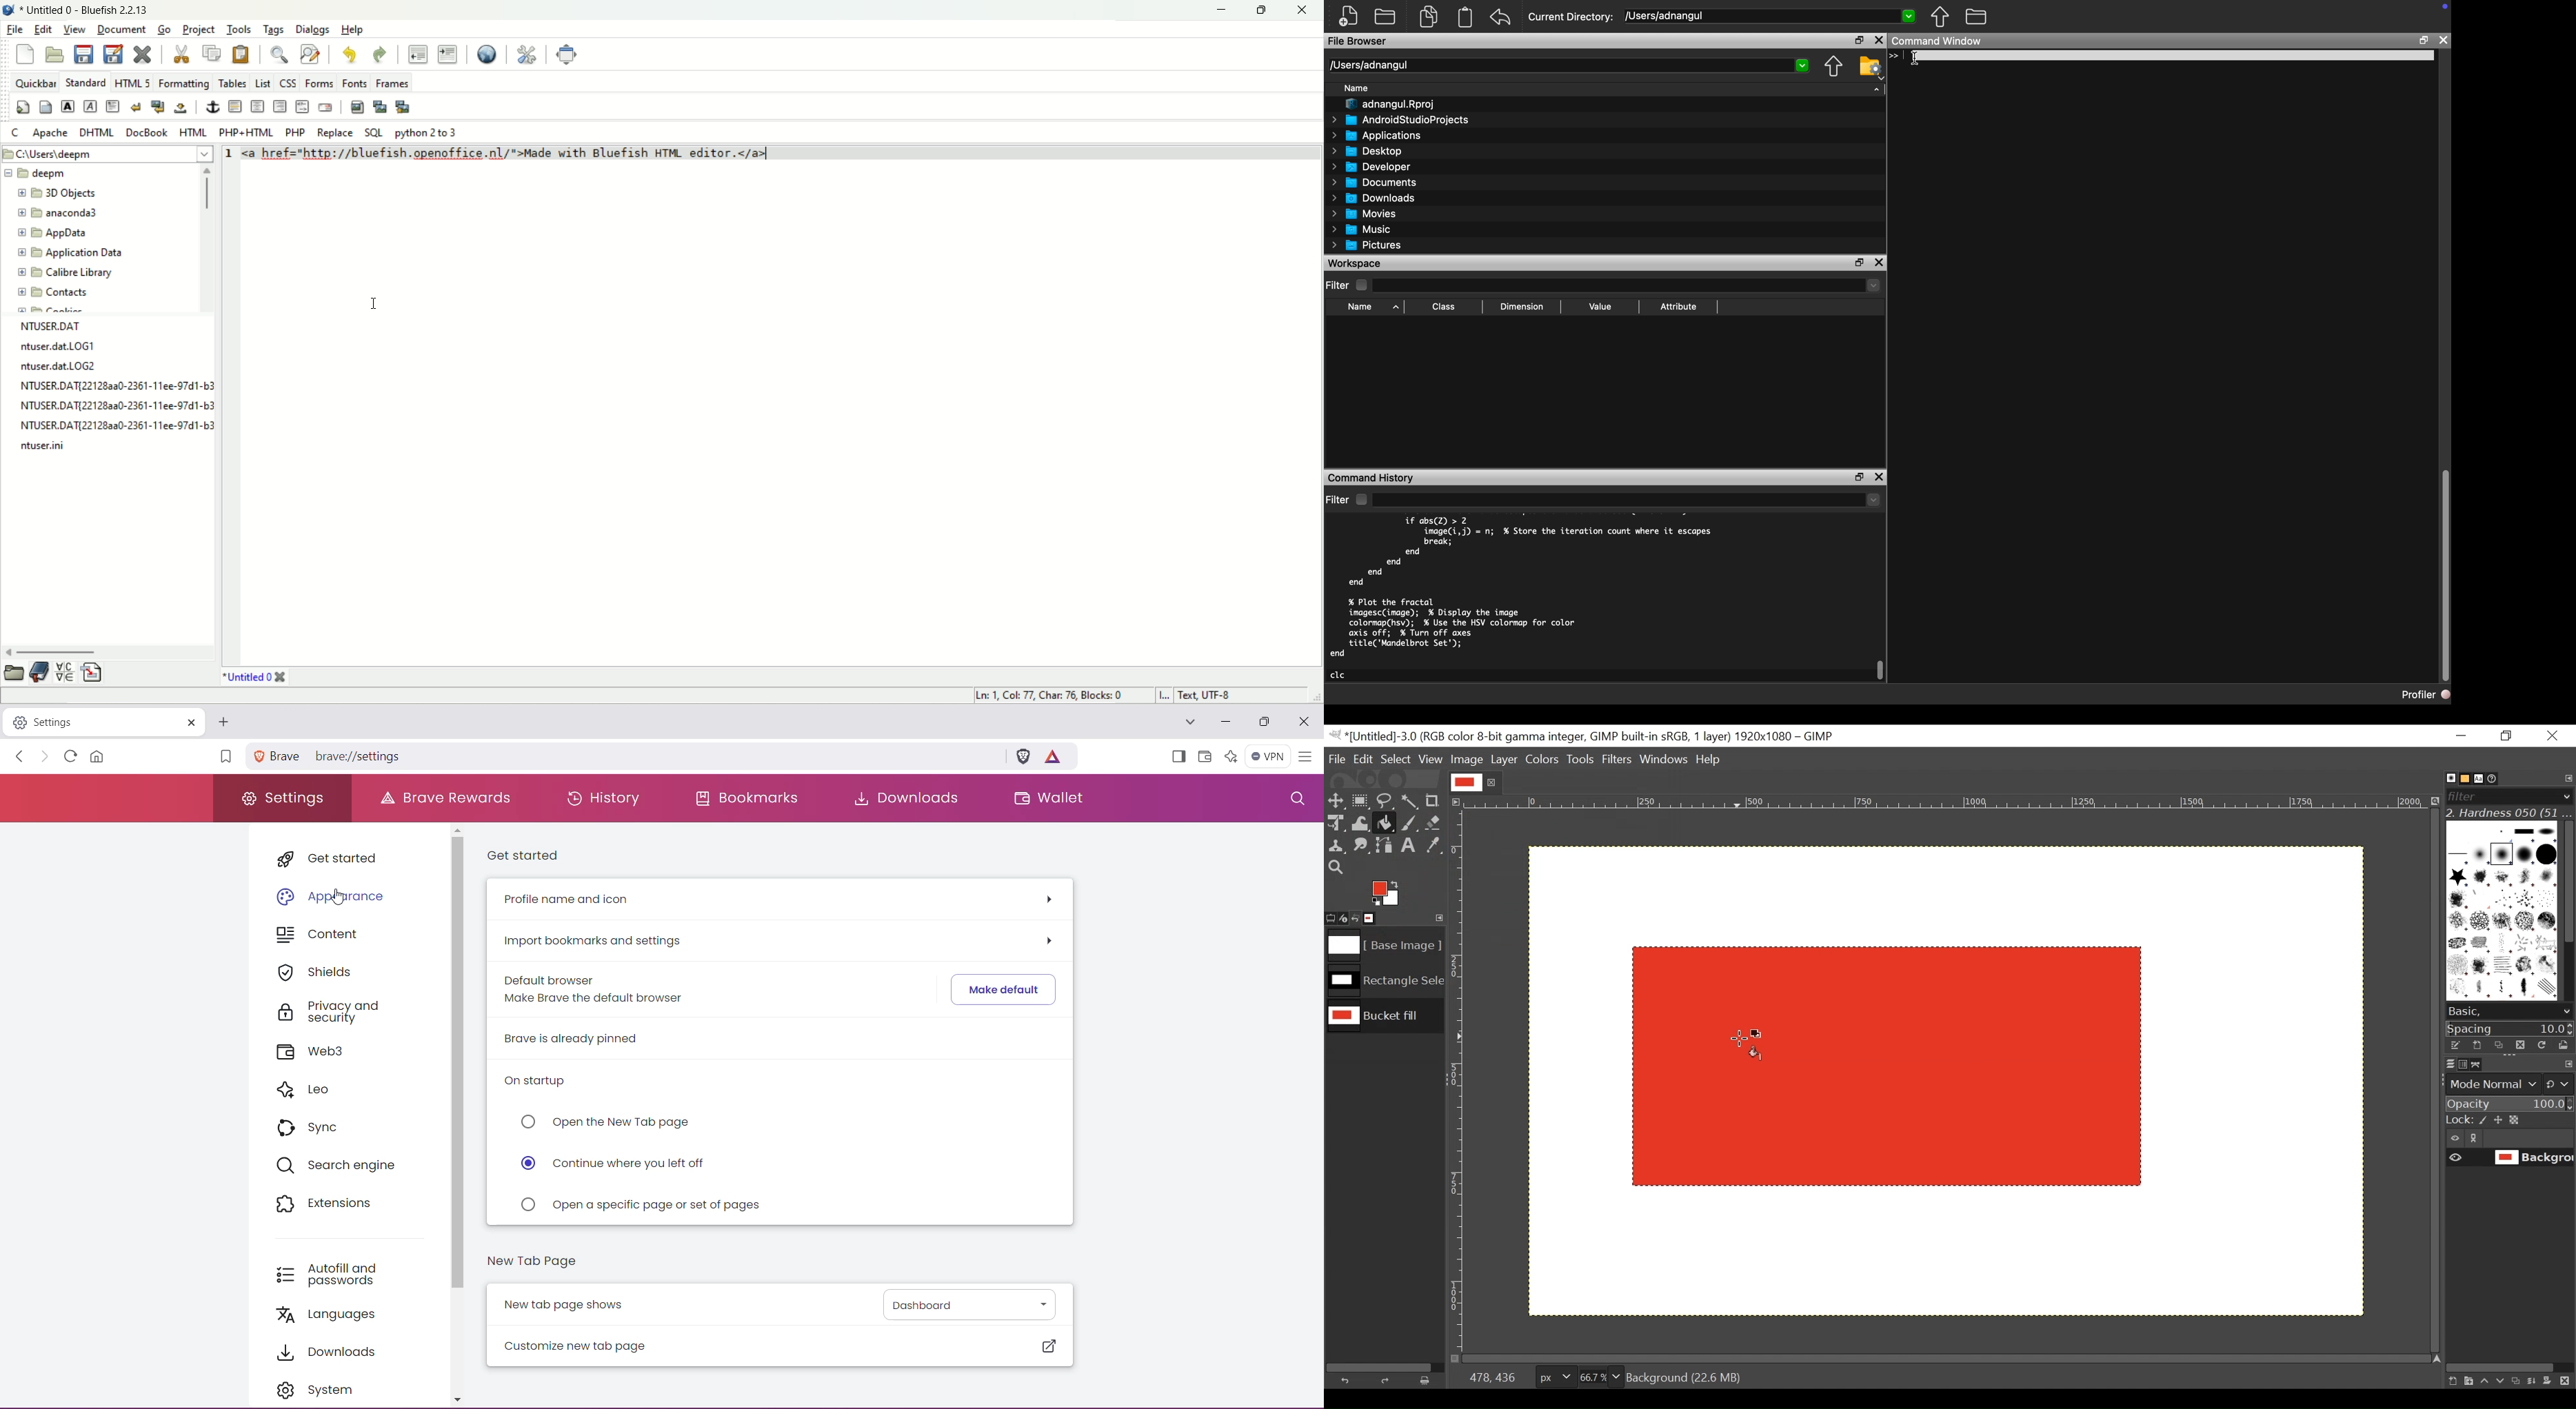  Describe the element at coordinates (45, 31) in the screenshot. I see `edit` at that location.